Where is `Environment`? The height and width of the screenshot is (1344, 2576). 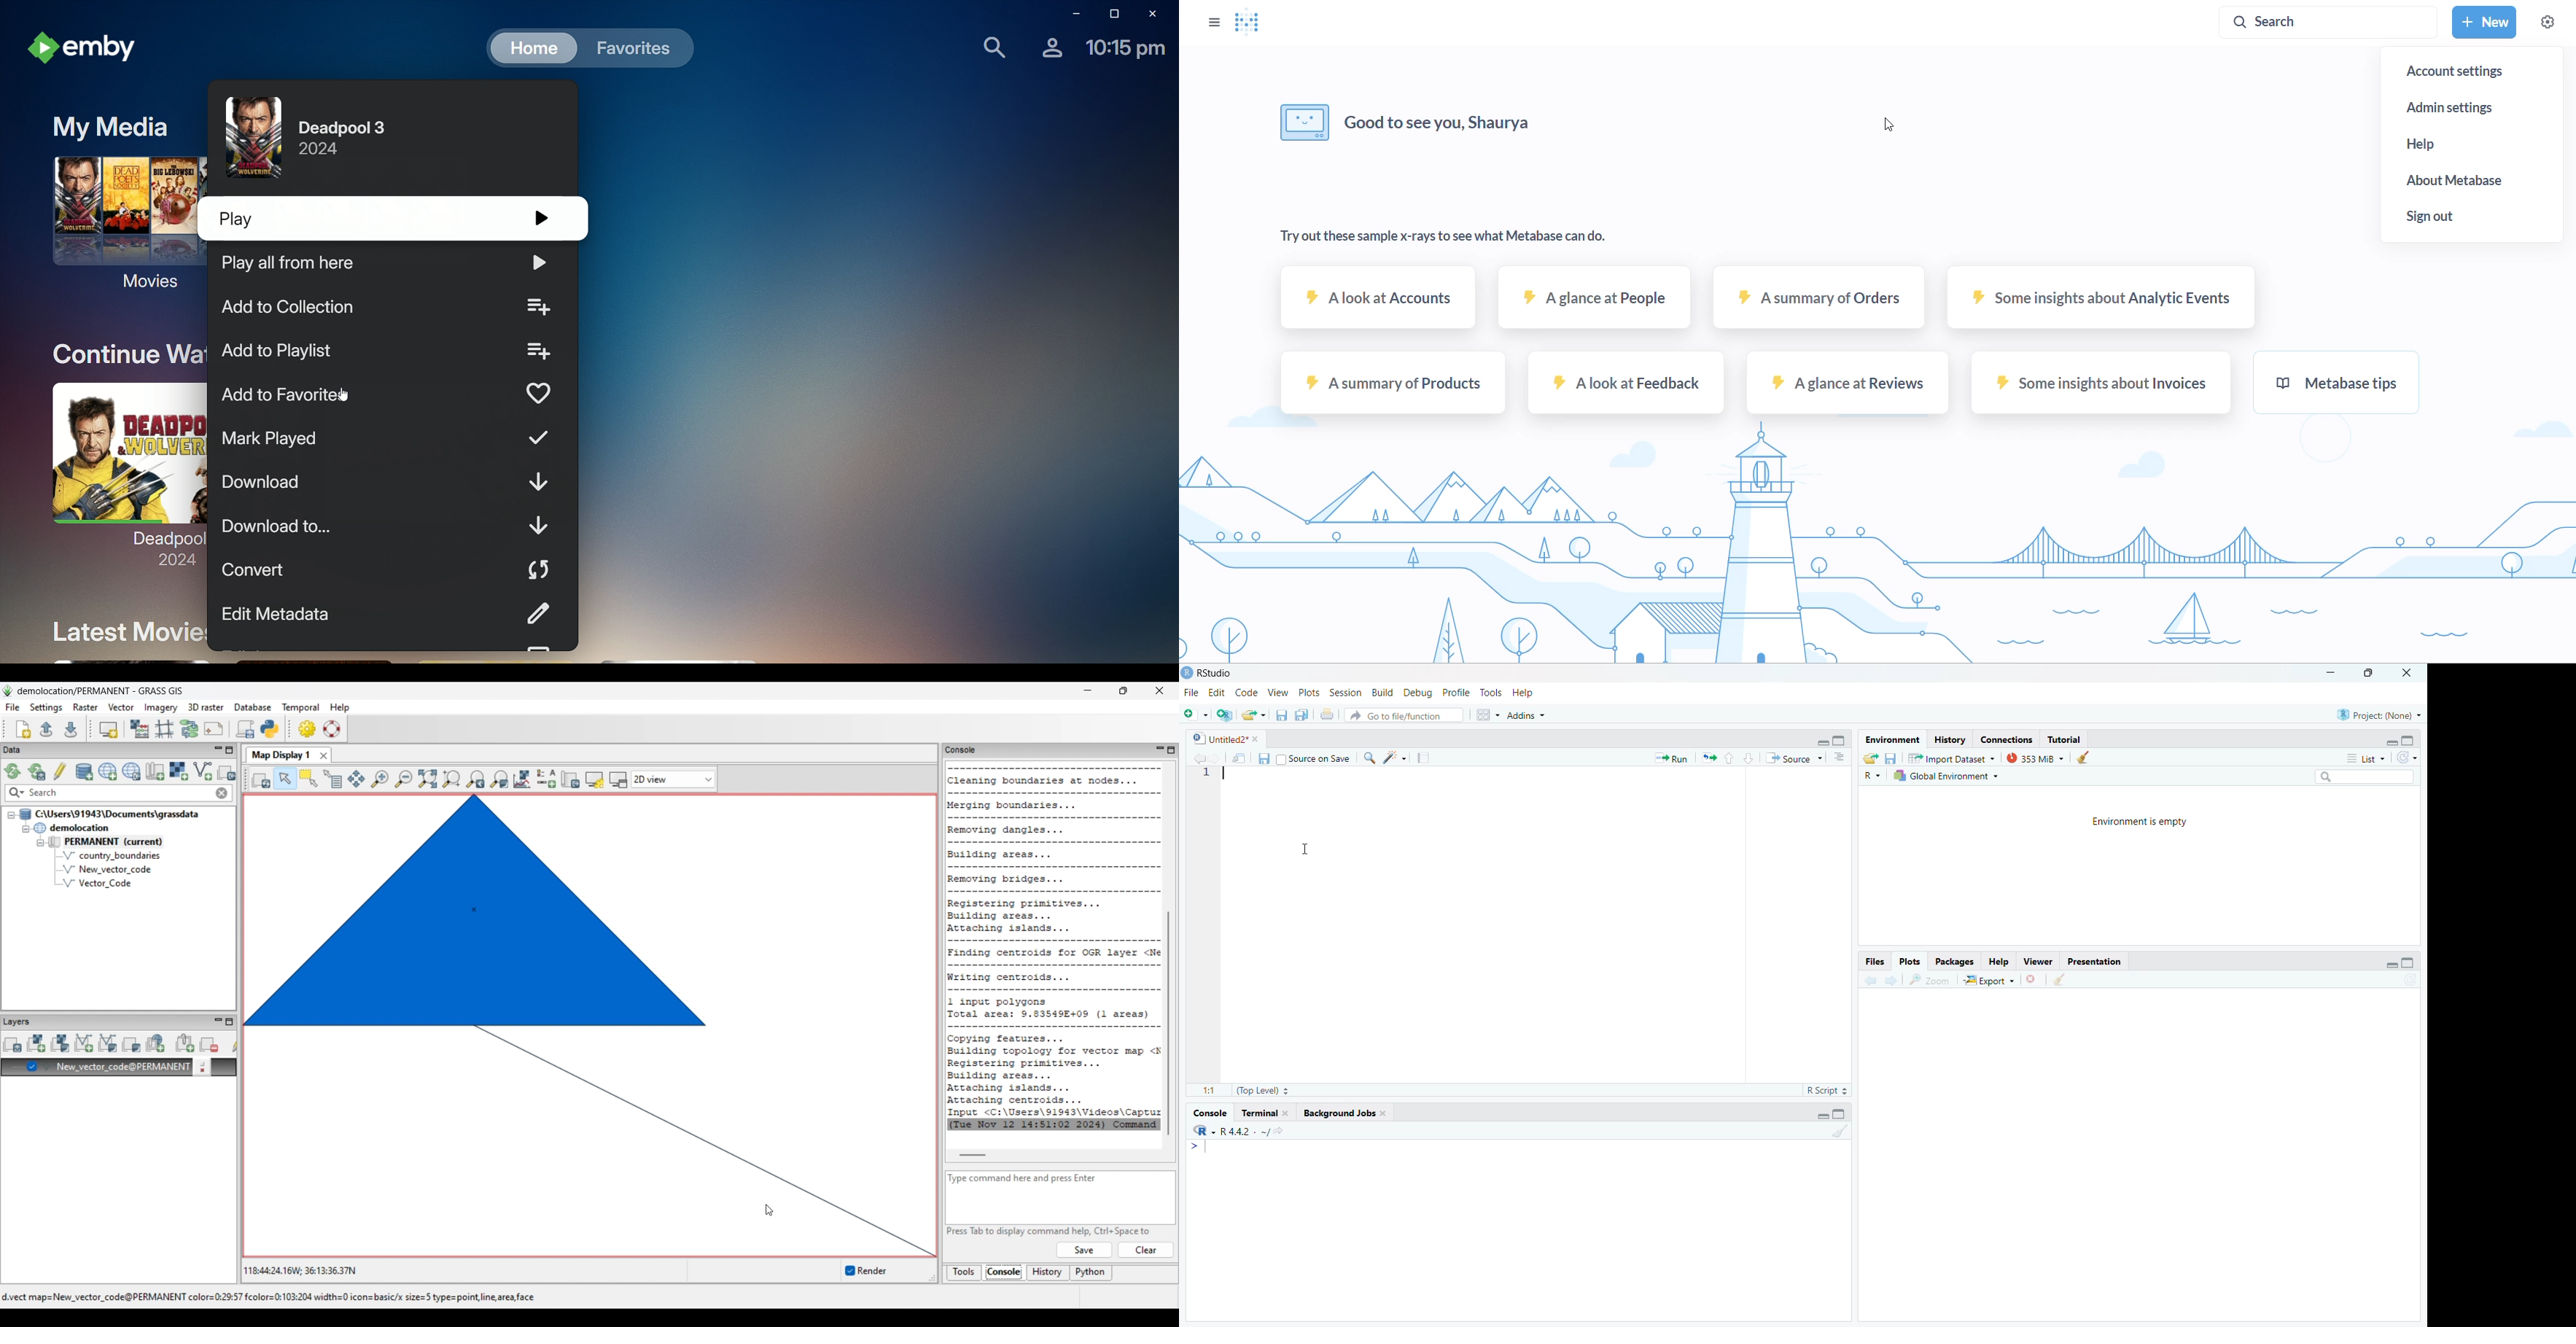
Environment is located at coordinates (1890, 738).